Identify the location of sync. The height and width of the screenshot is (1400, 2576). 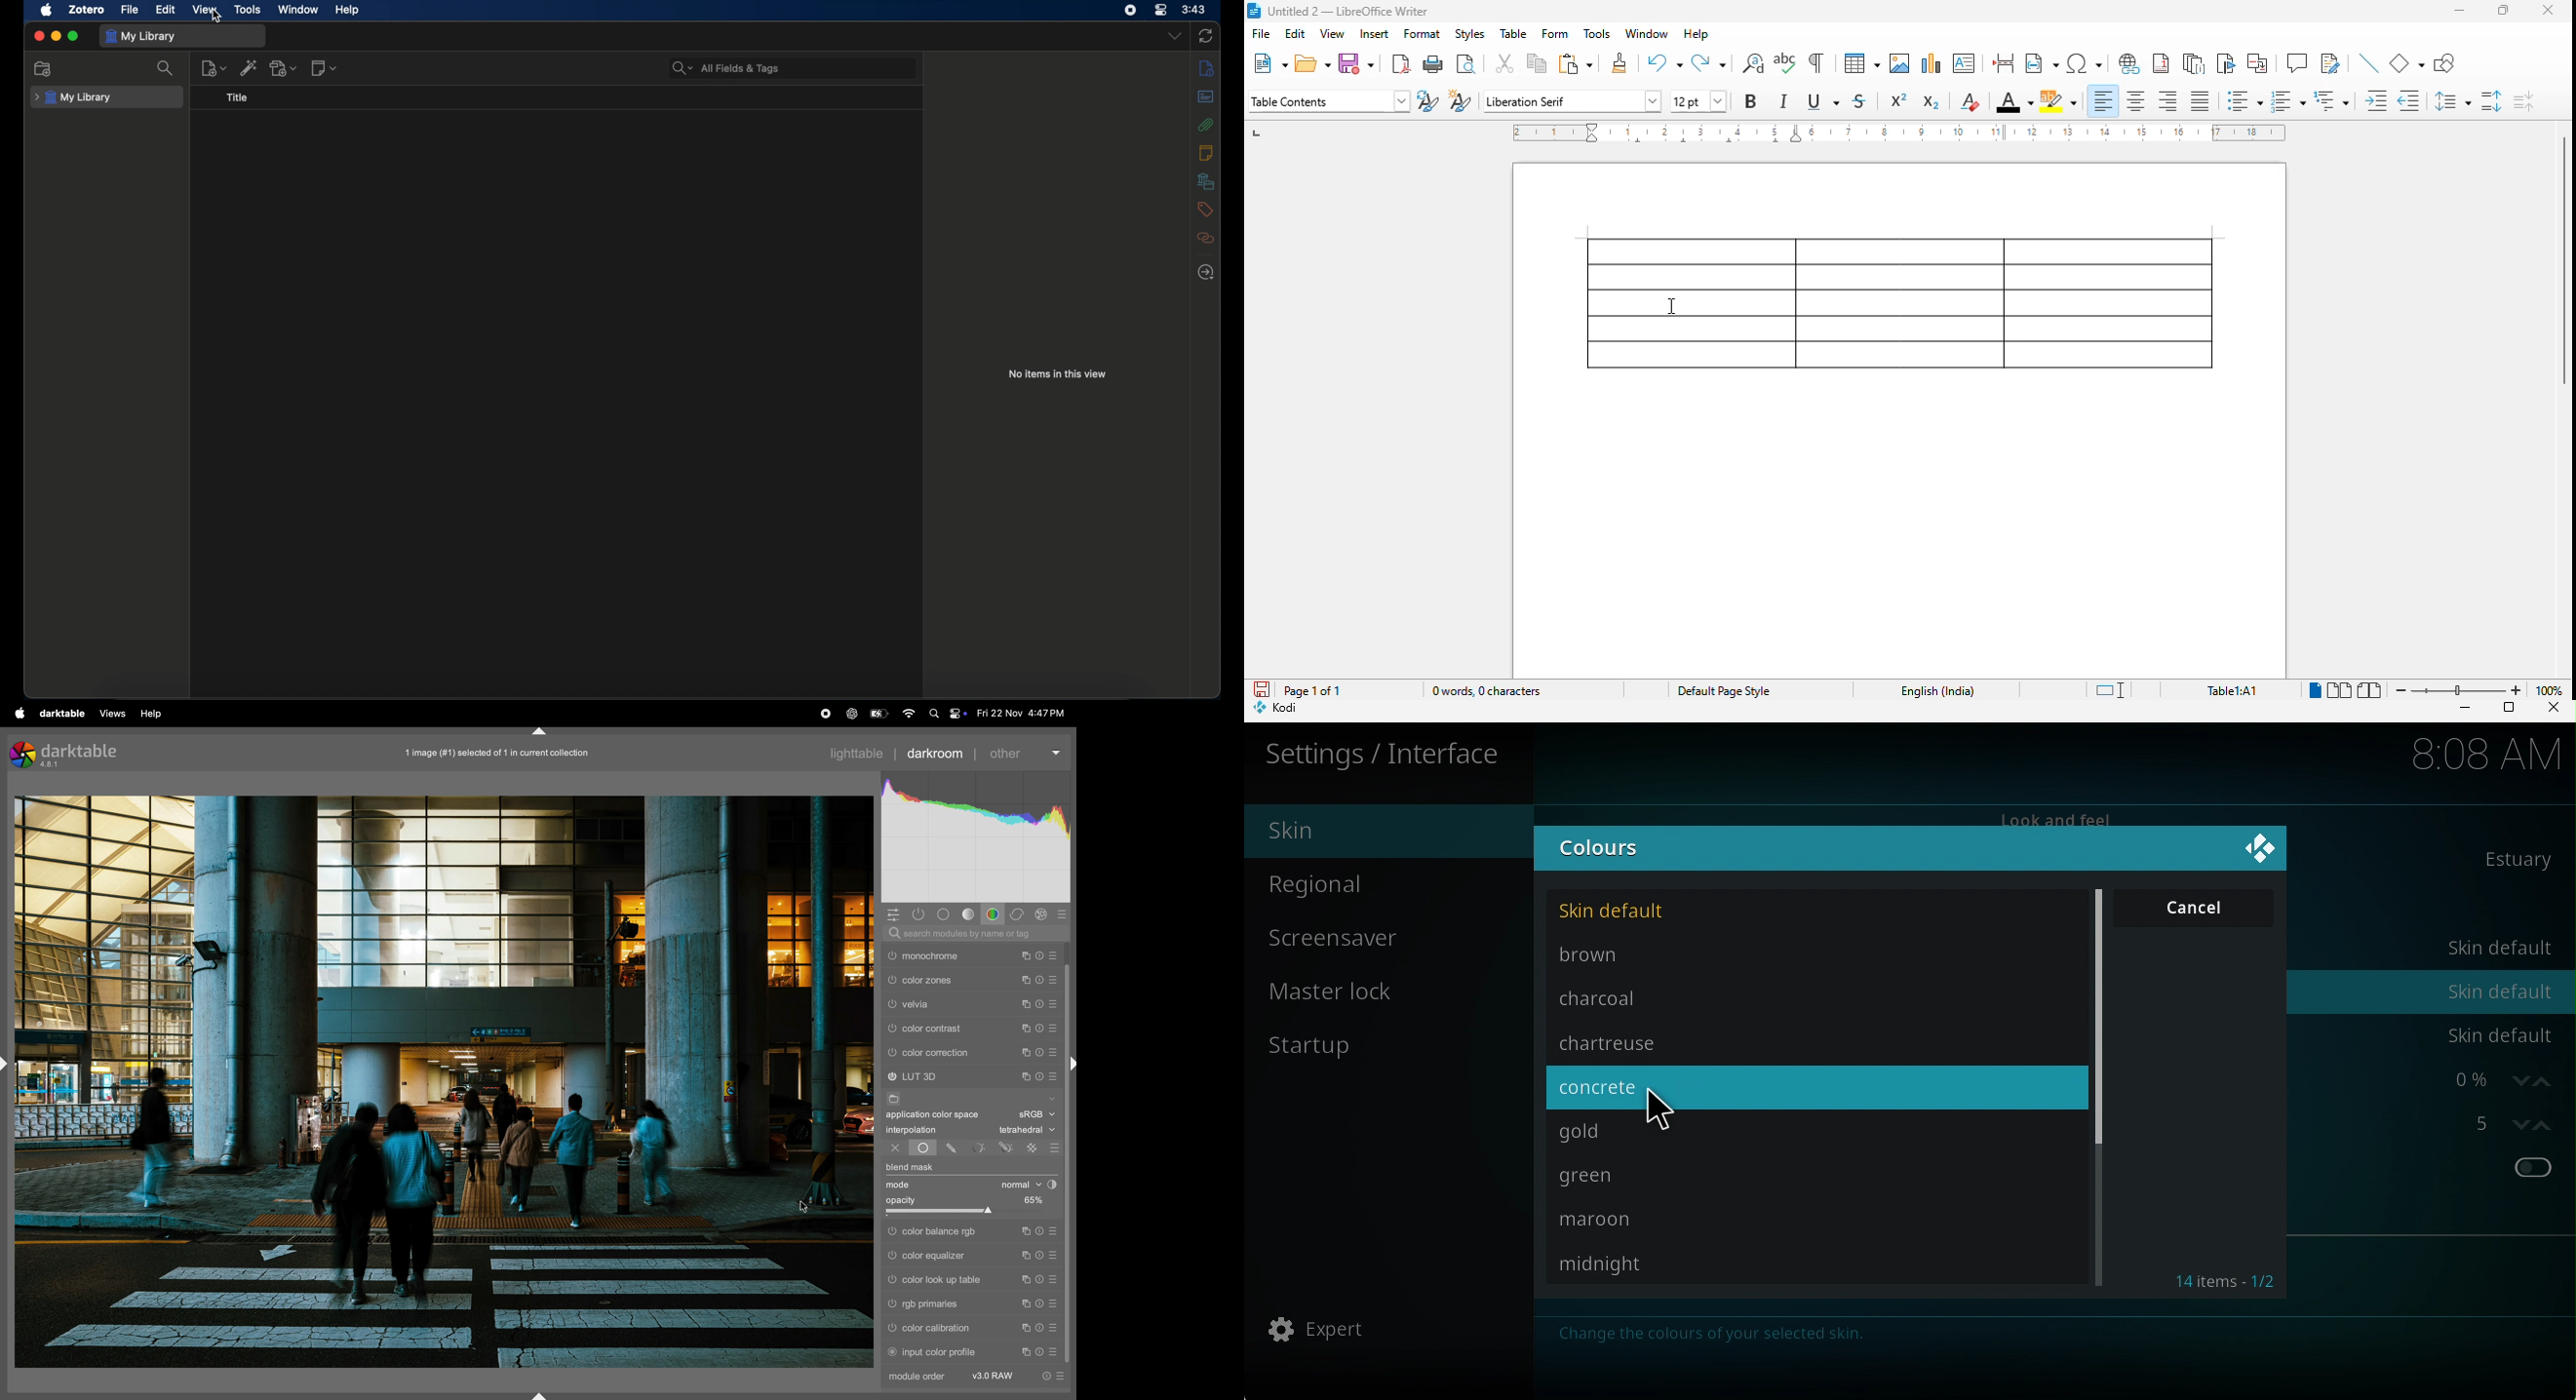
(1206, 36).